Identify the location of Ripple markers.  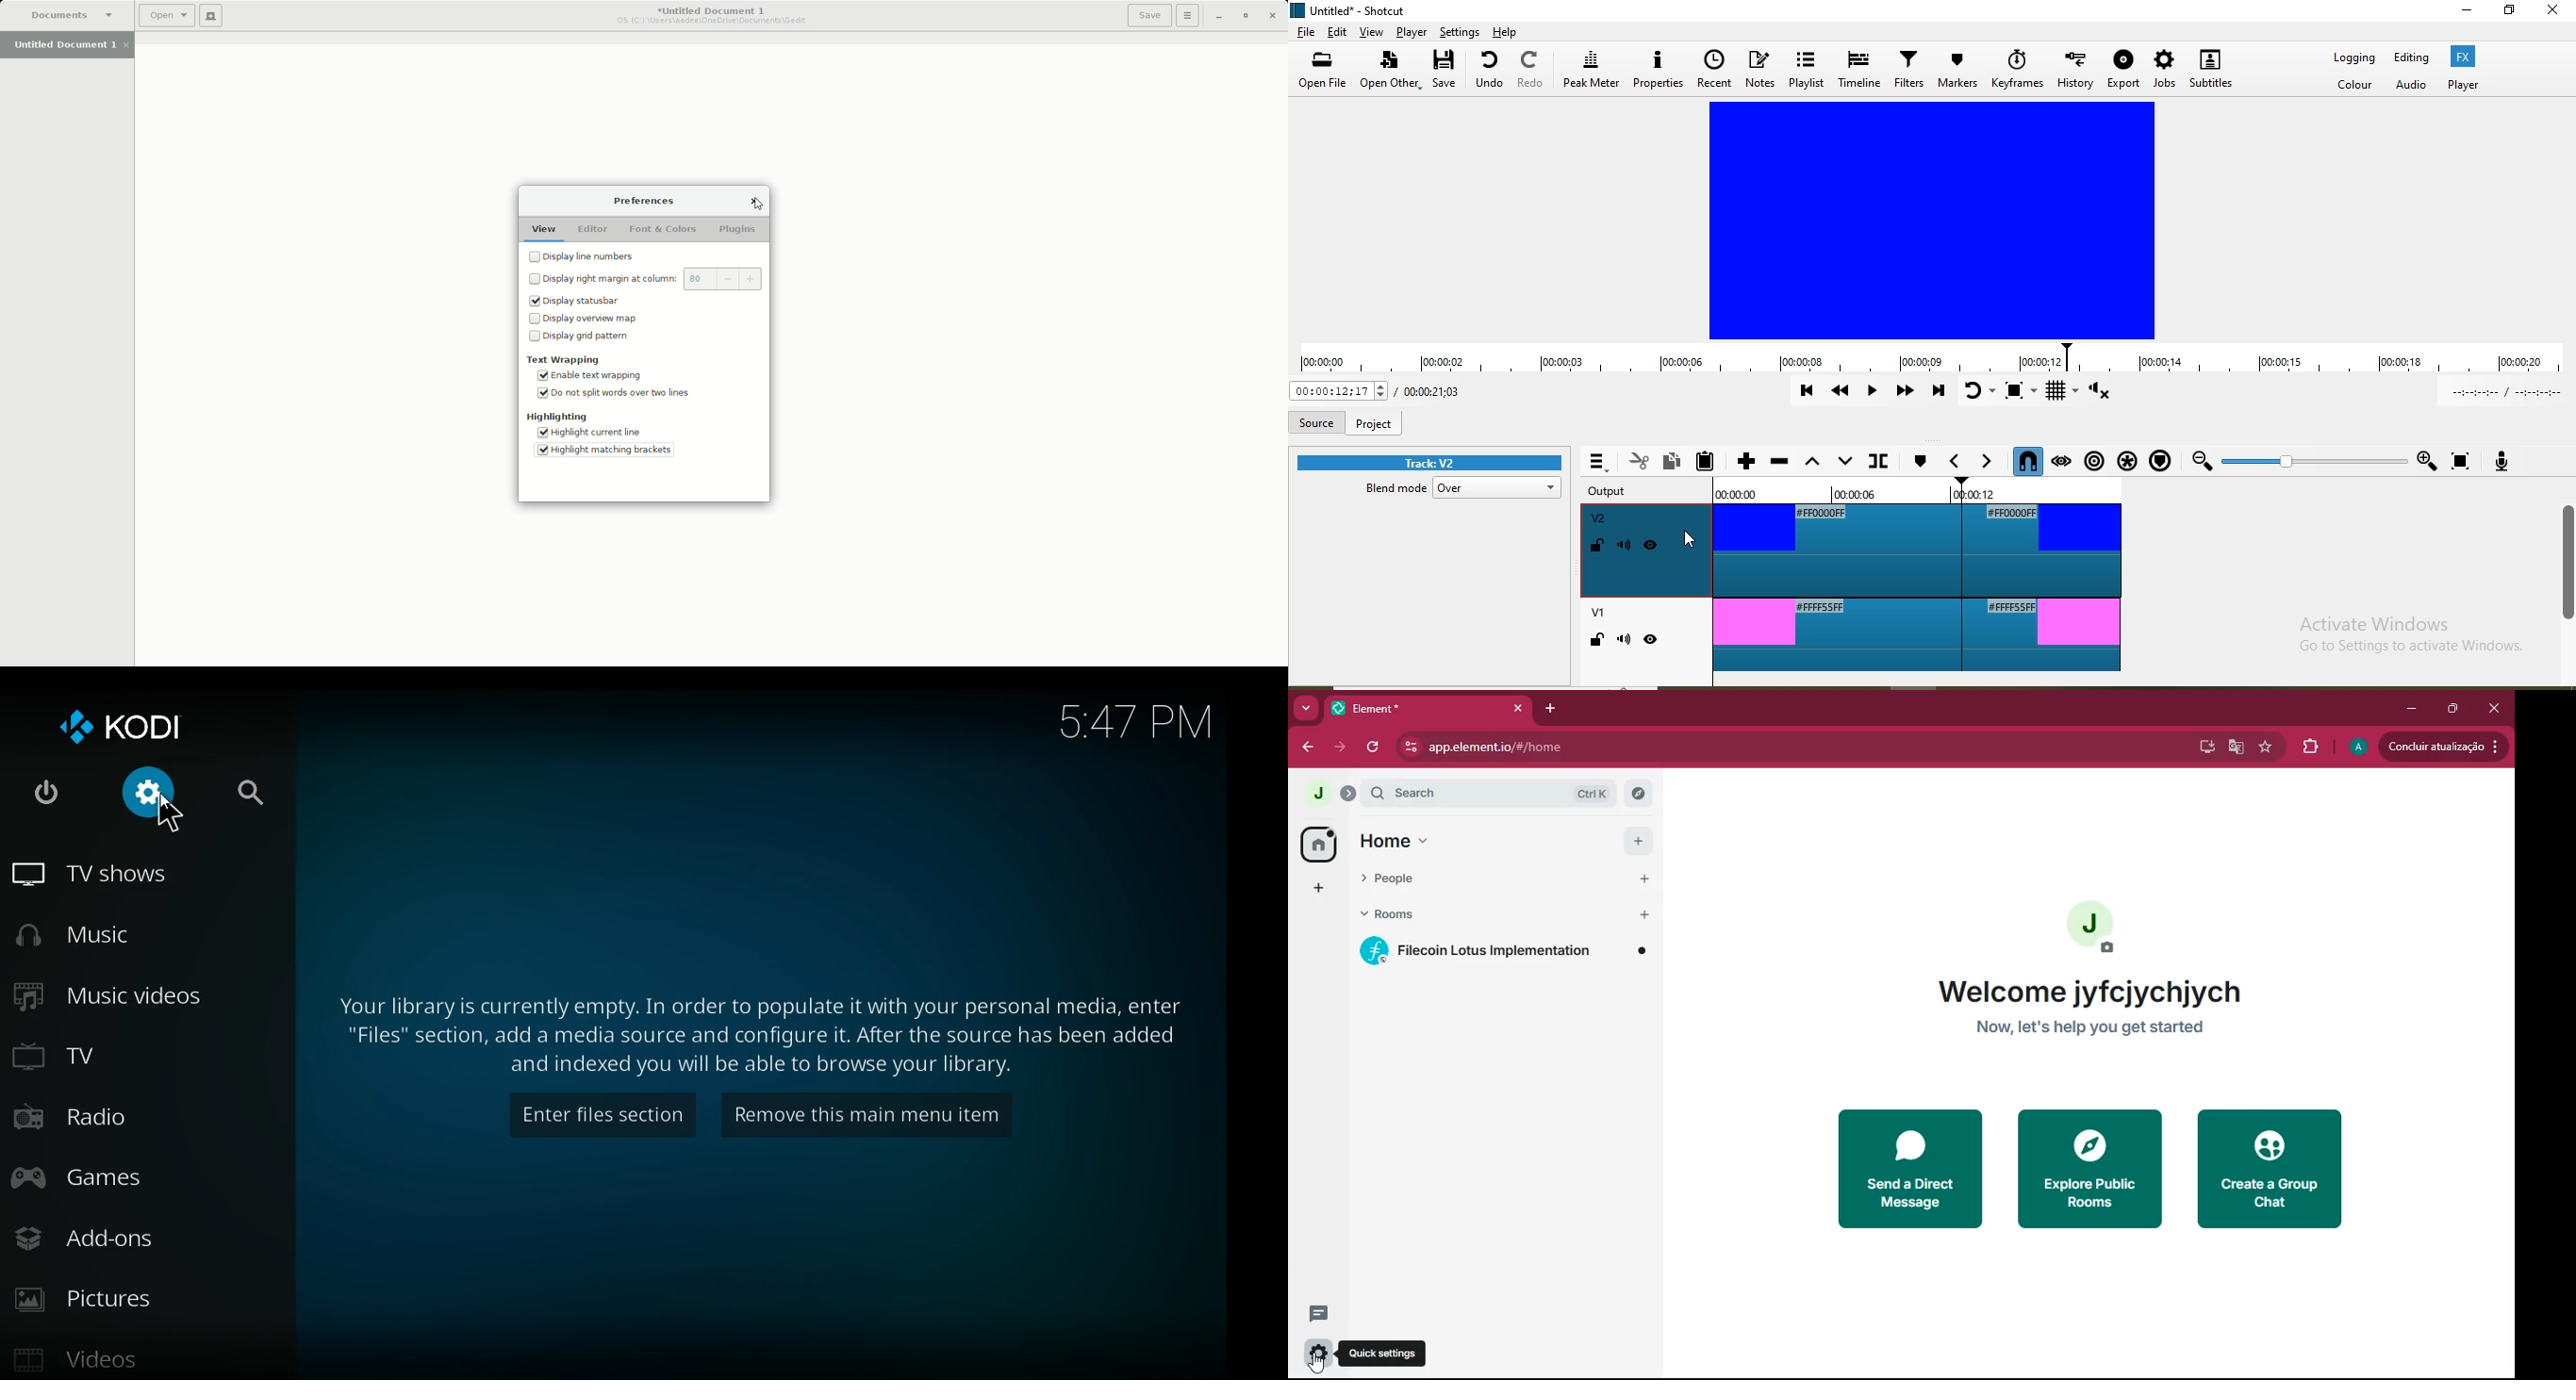
(2165, 461).